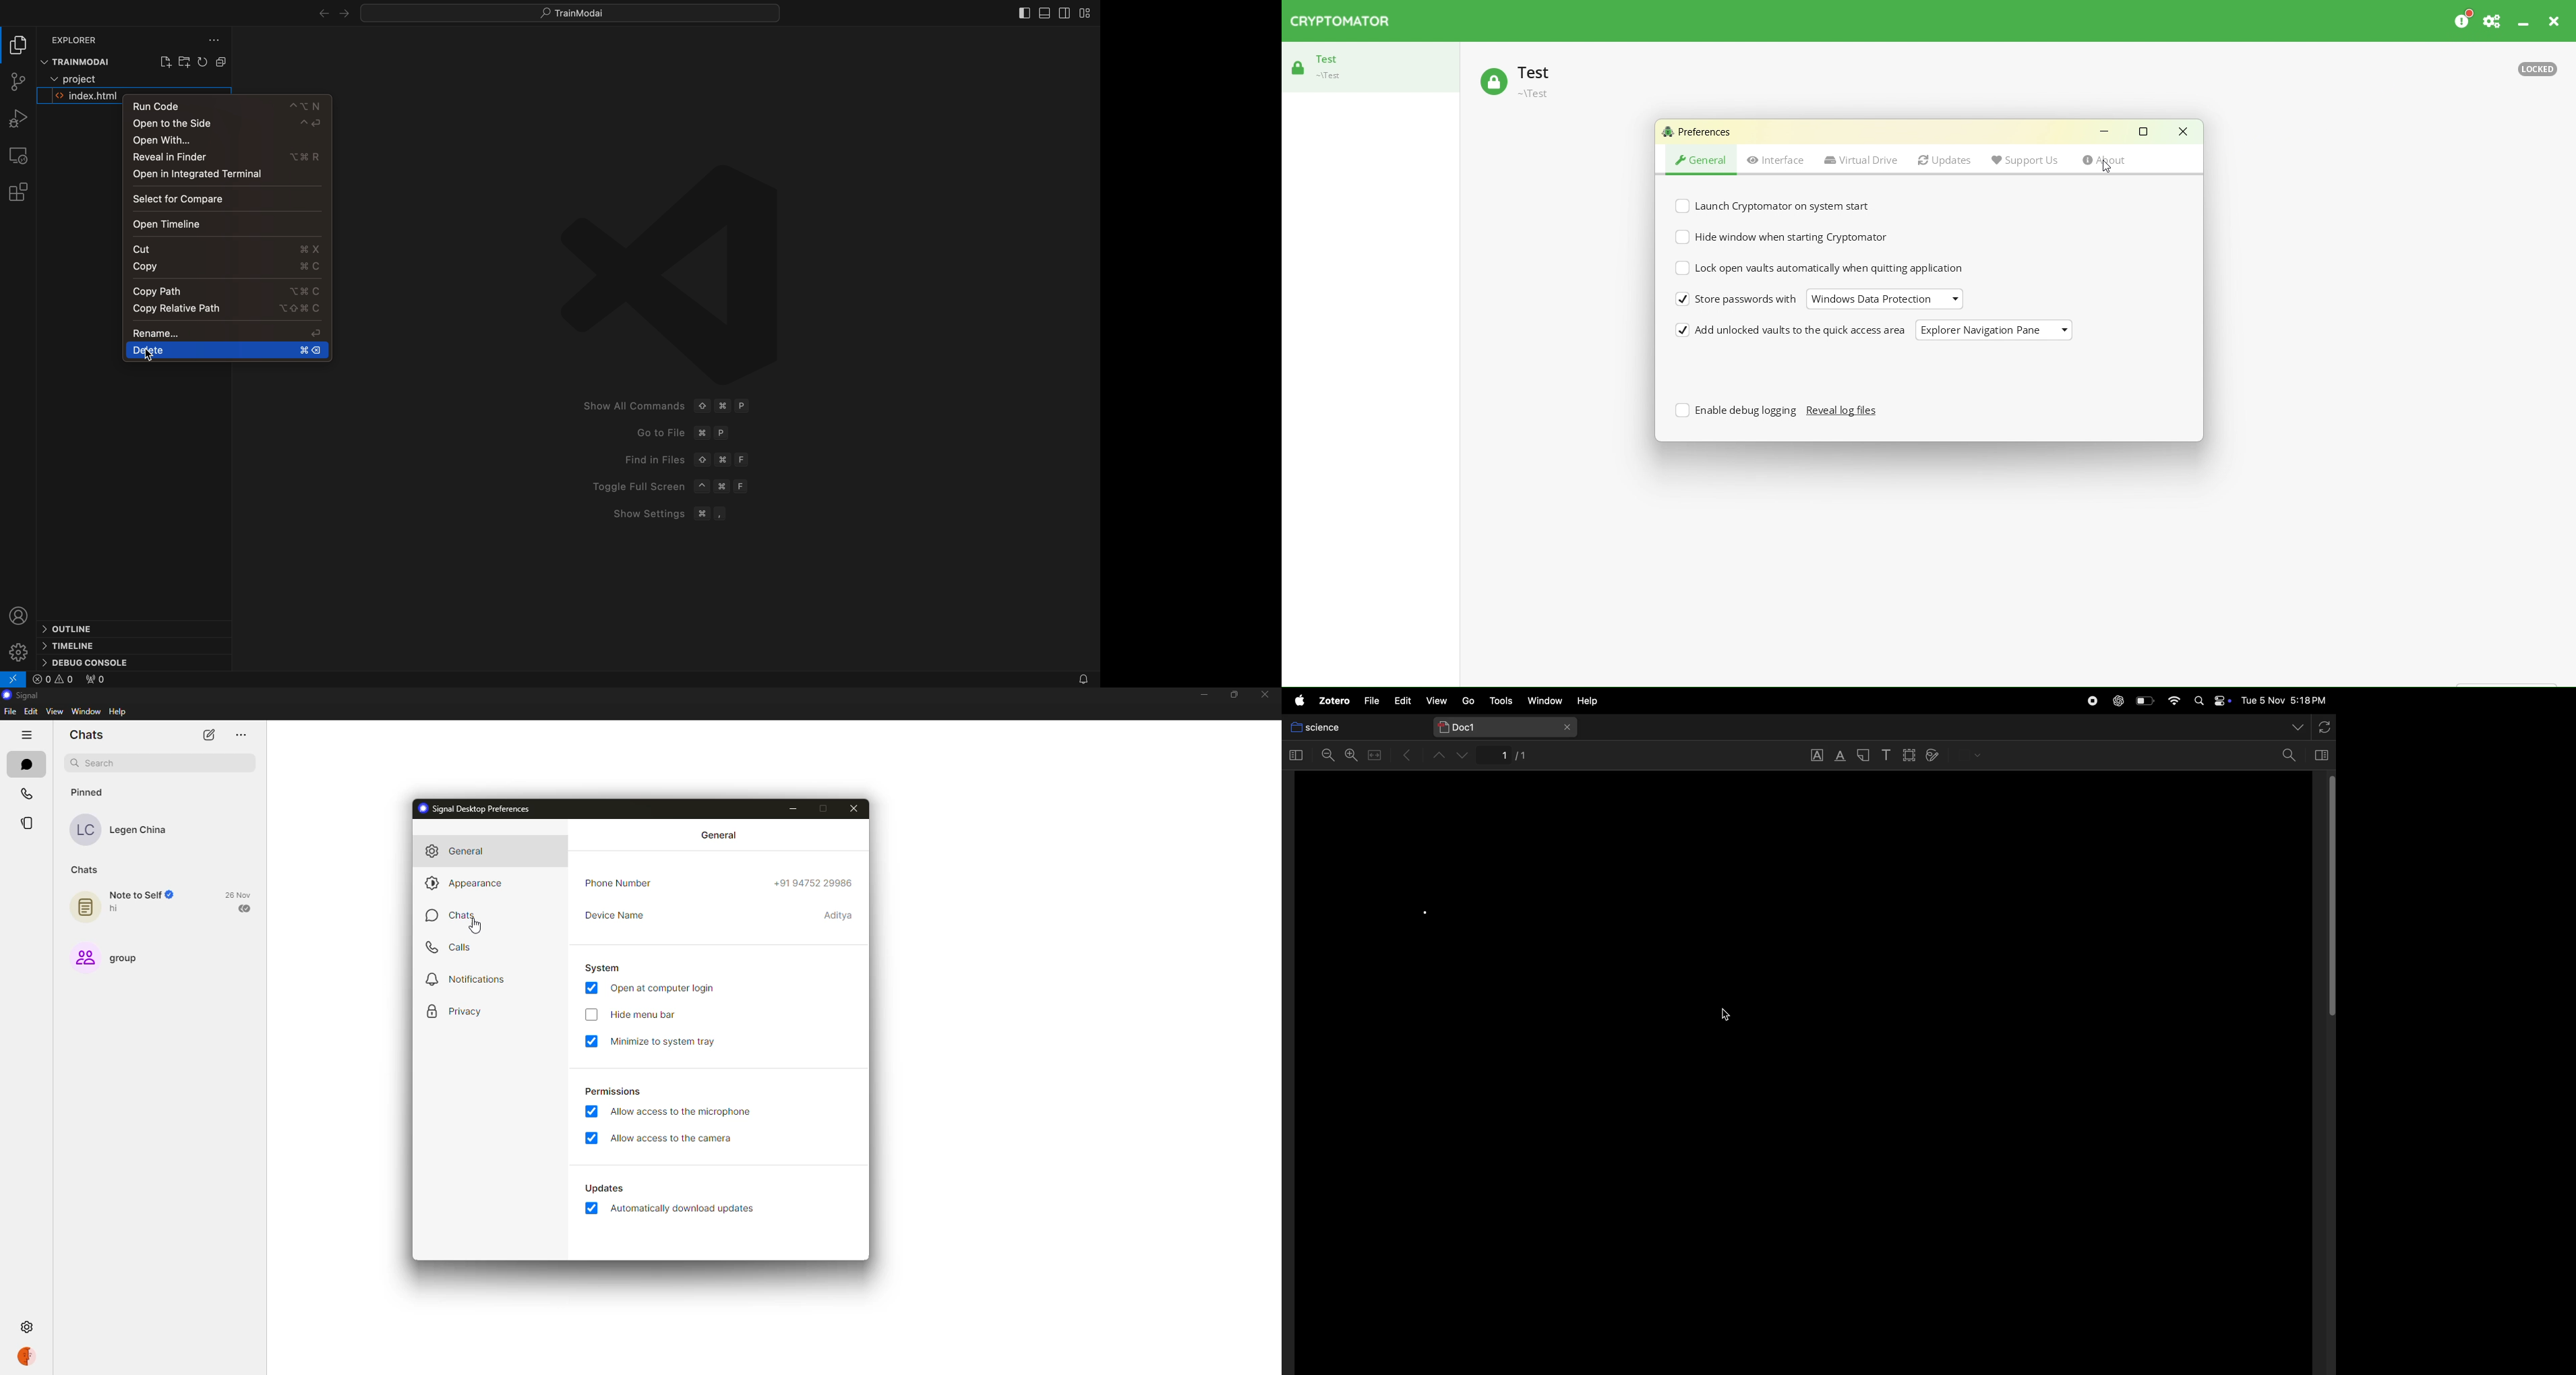 Image resolution: width=2576 pixels, height=1400 pixels. What do you see at coordinates (1516, 757) in the screenshot?
I see `1/1 (page)` at bounding box center [1516, 757].